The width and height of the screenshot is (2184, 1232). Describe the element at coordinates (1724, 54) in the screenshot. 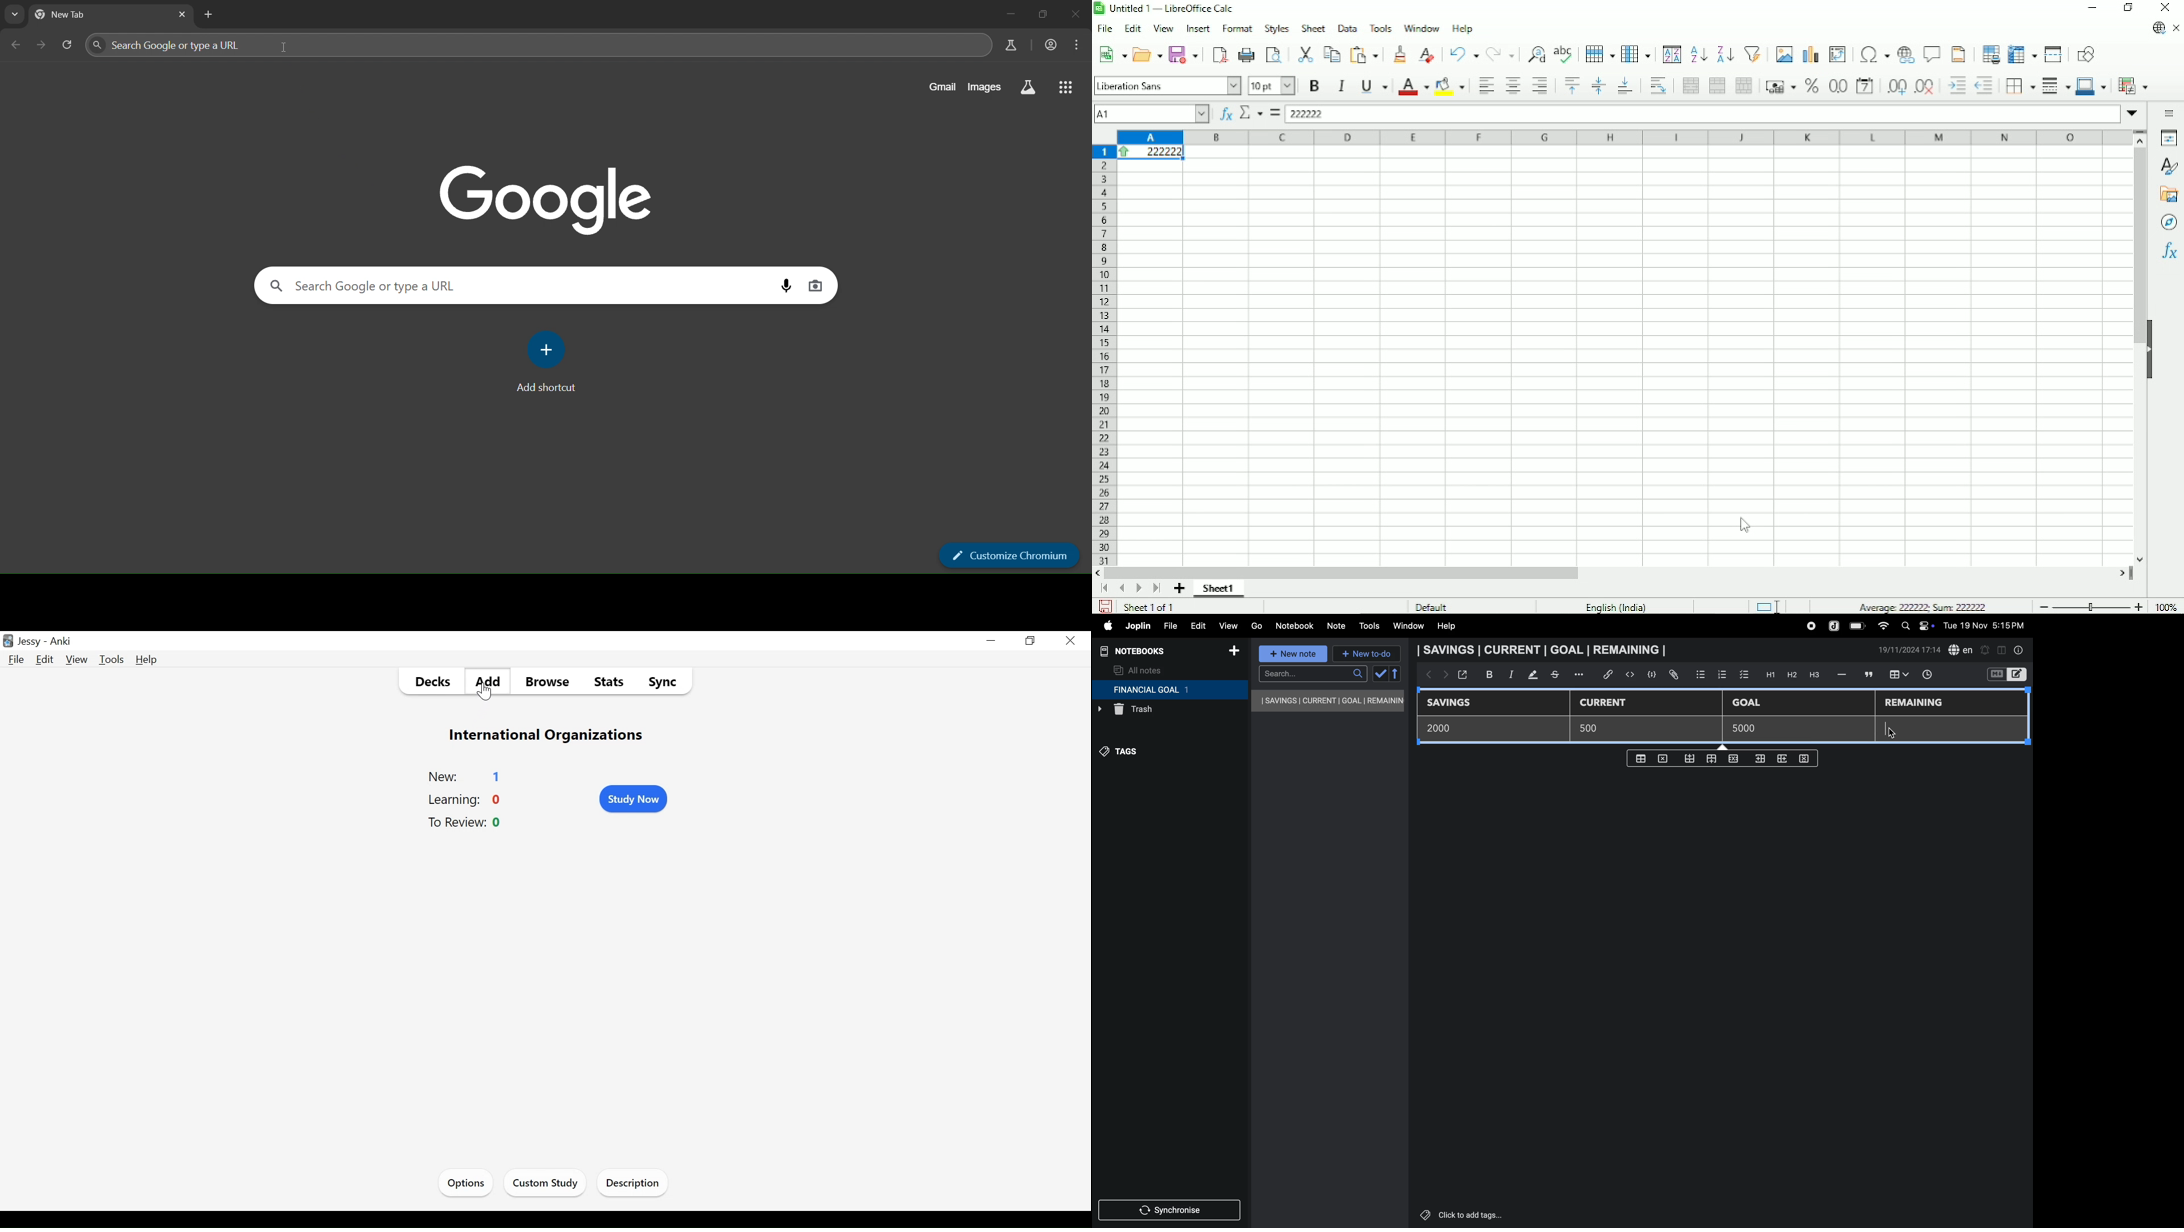

I see `Sort descending` at that location.